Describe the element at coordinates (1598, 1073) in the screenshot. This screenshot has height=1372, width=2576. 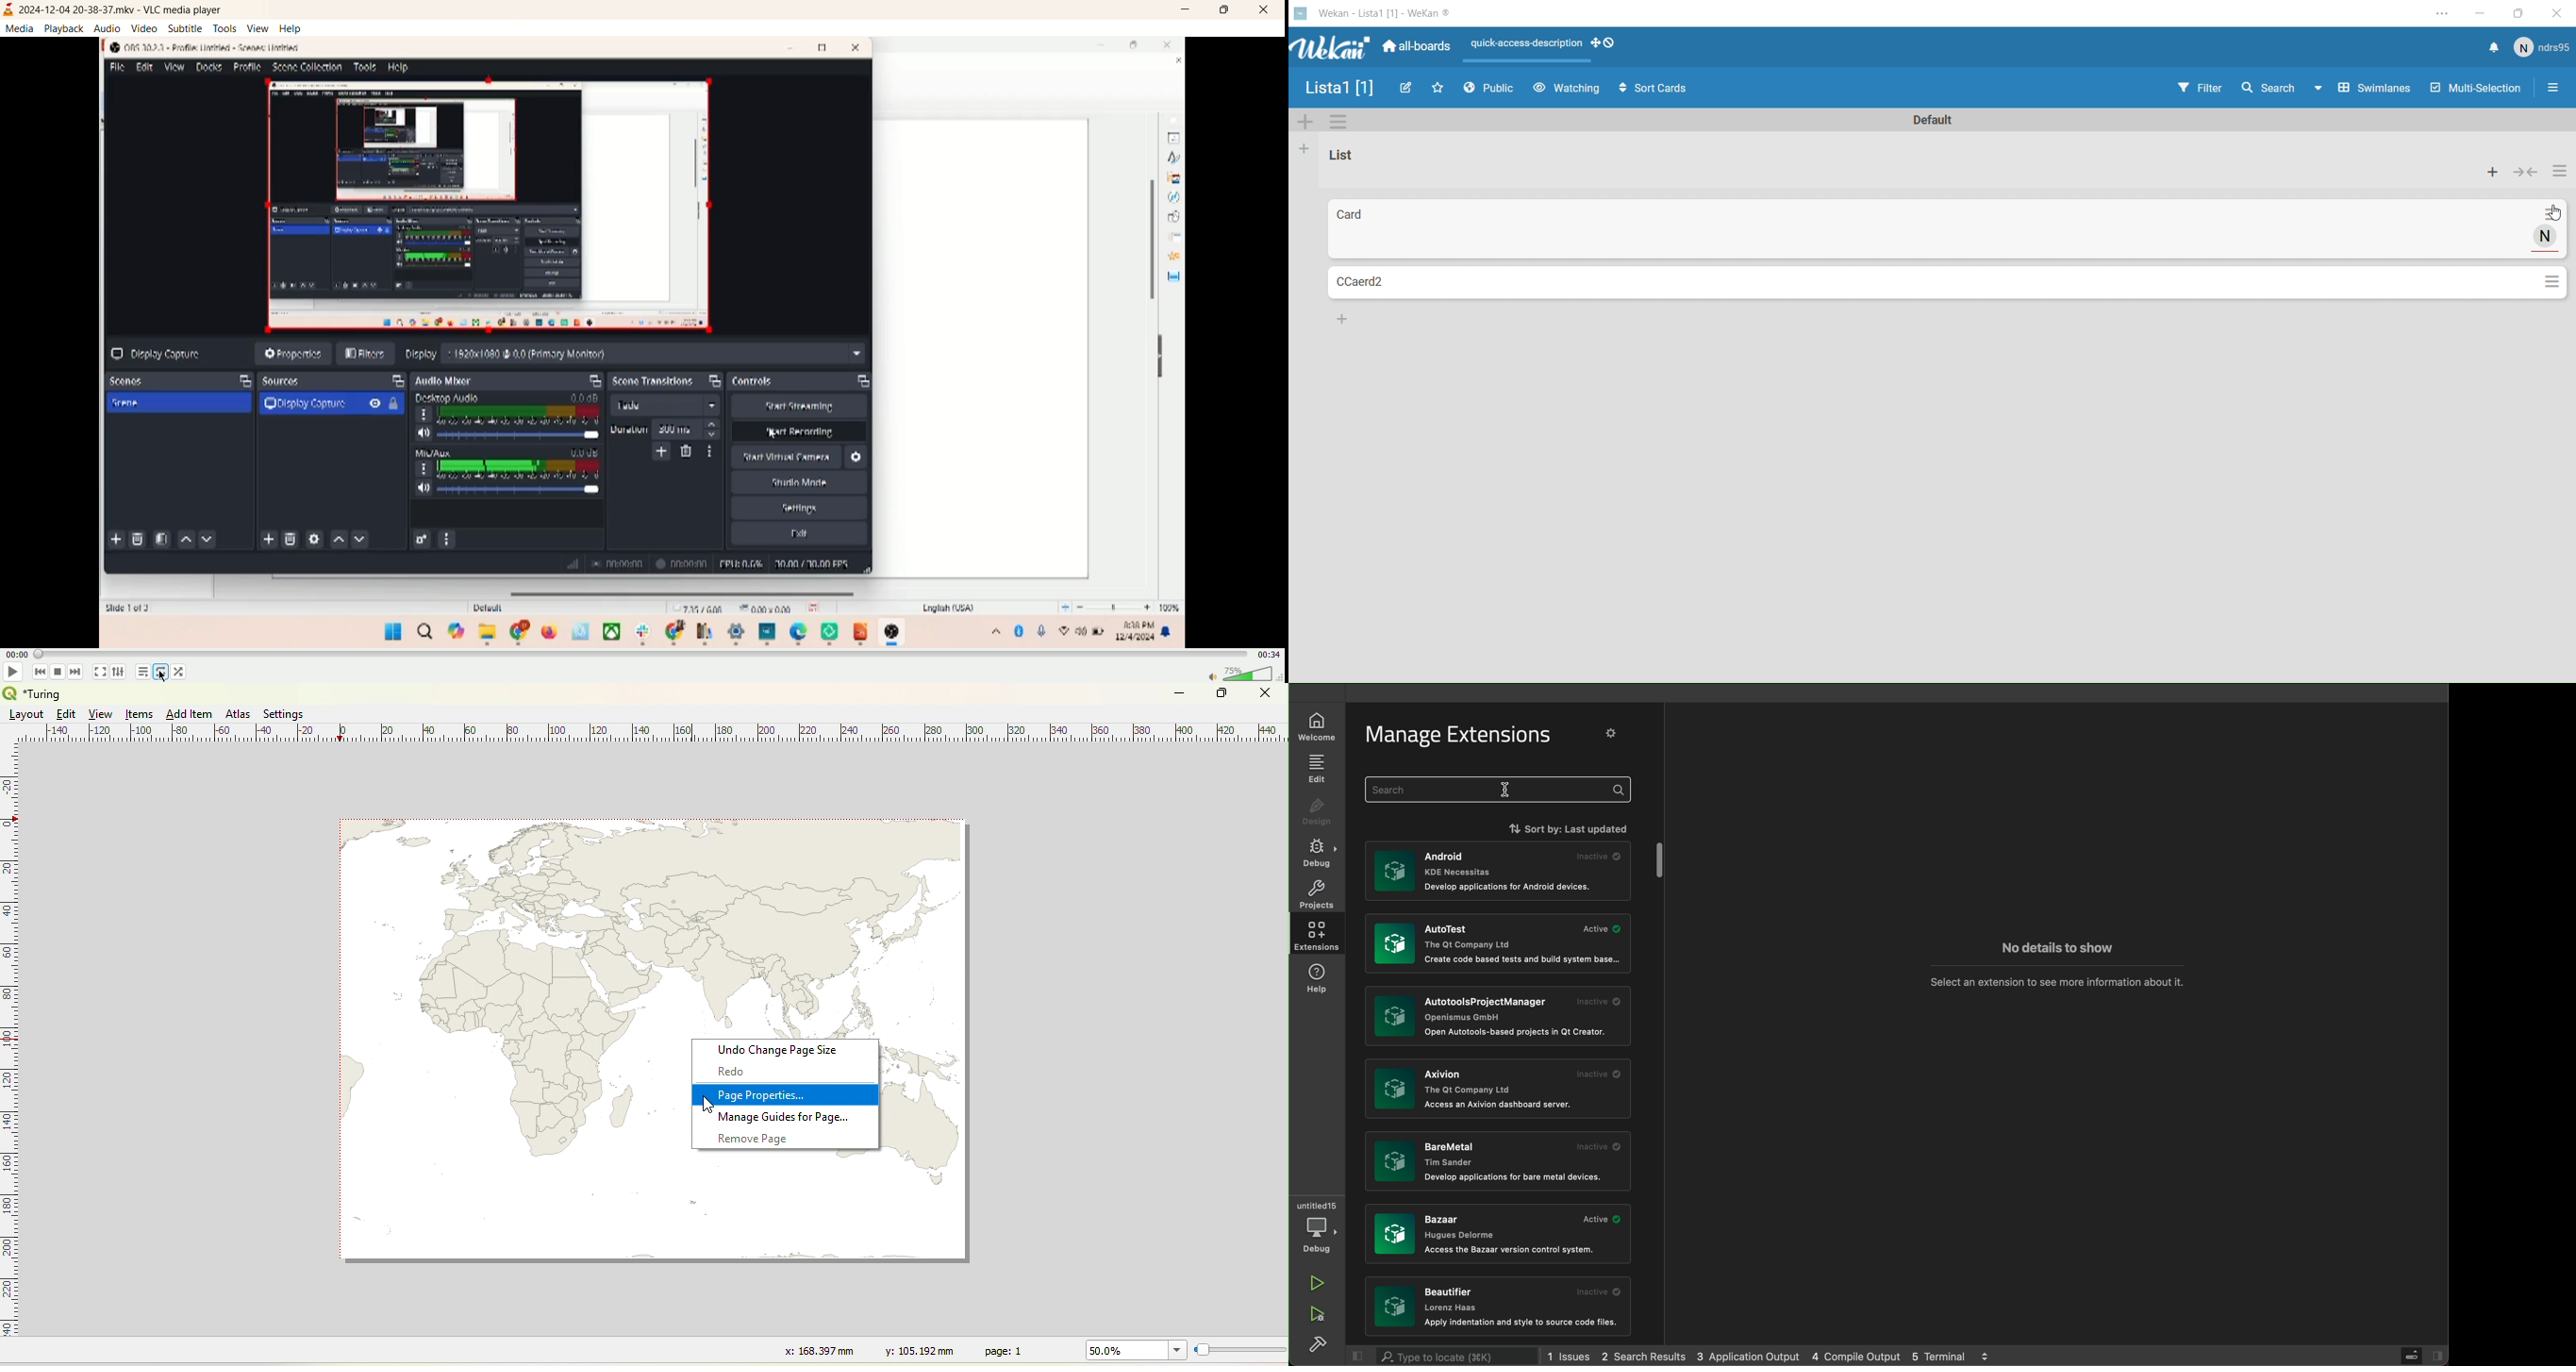
I see `inactive` at that location.